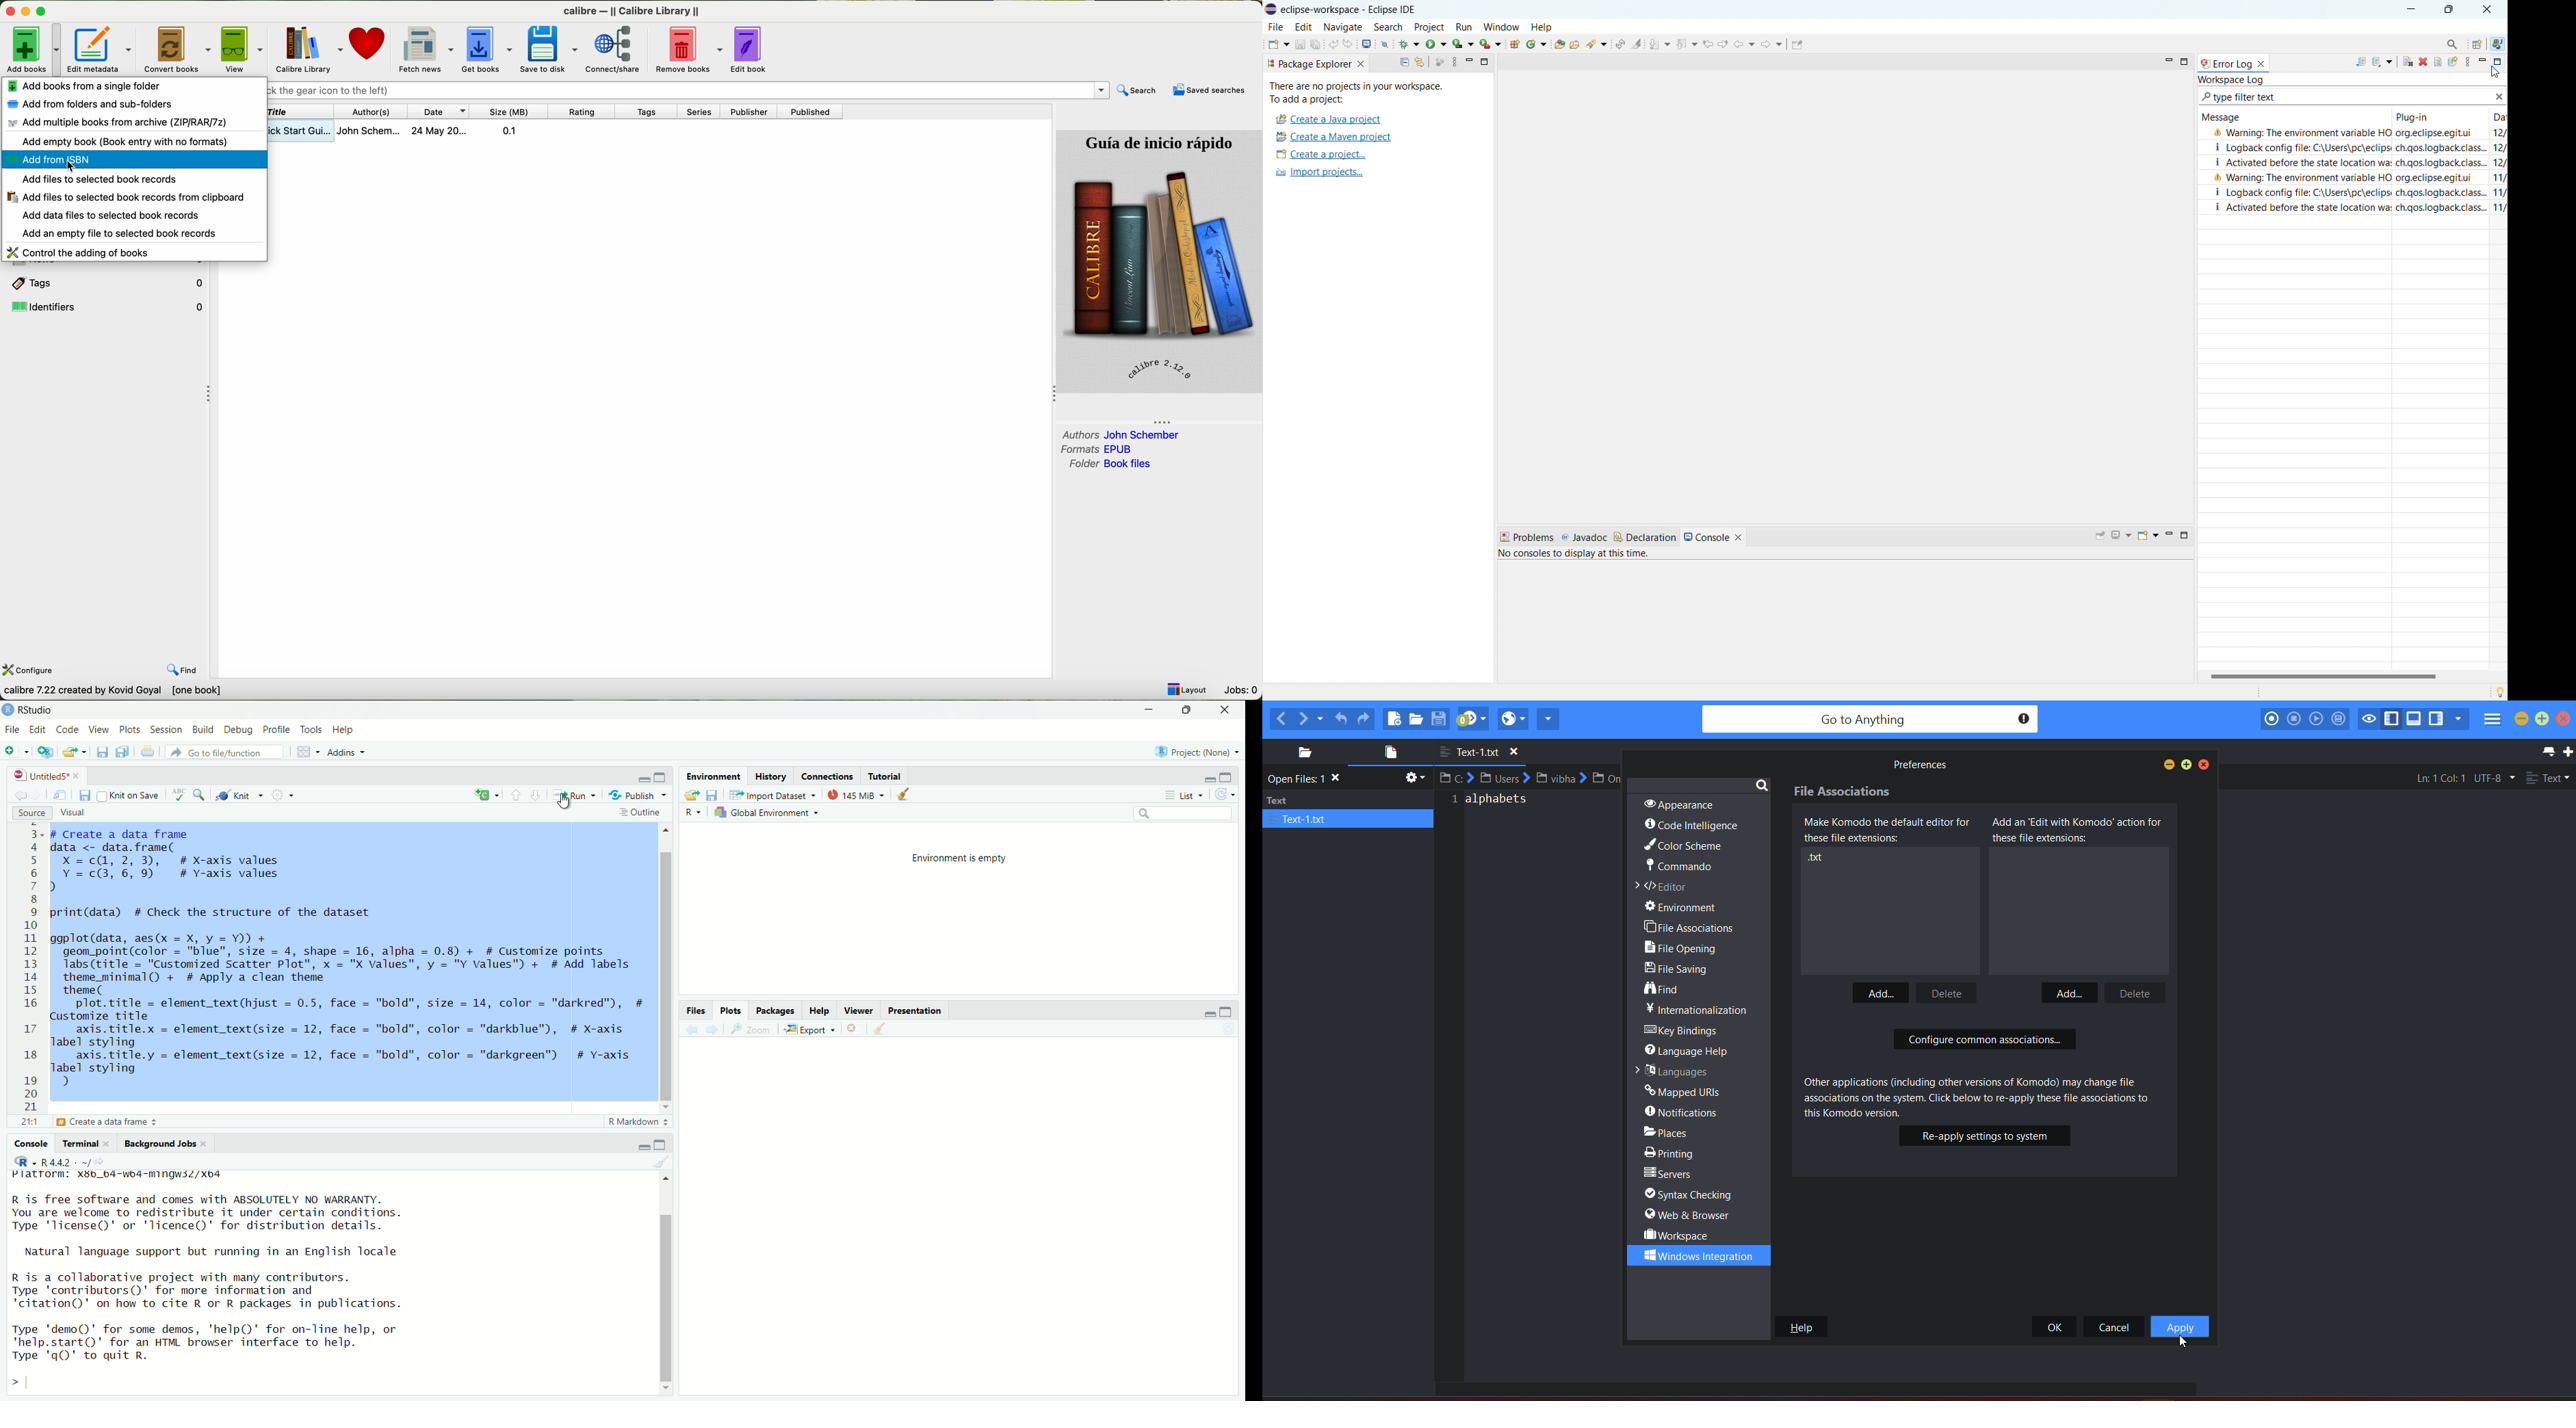  Describe the element at coordinates (67, 169) in the screenshot. I see `cursor` at that location.